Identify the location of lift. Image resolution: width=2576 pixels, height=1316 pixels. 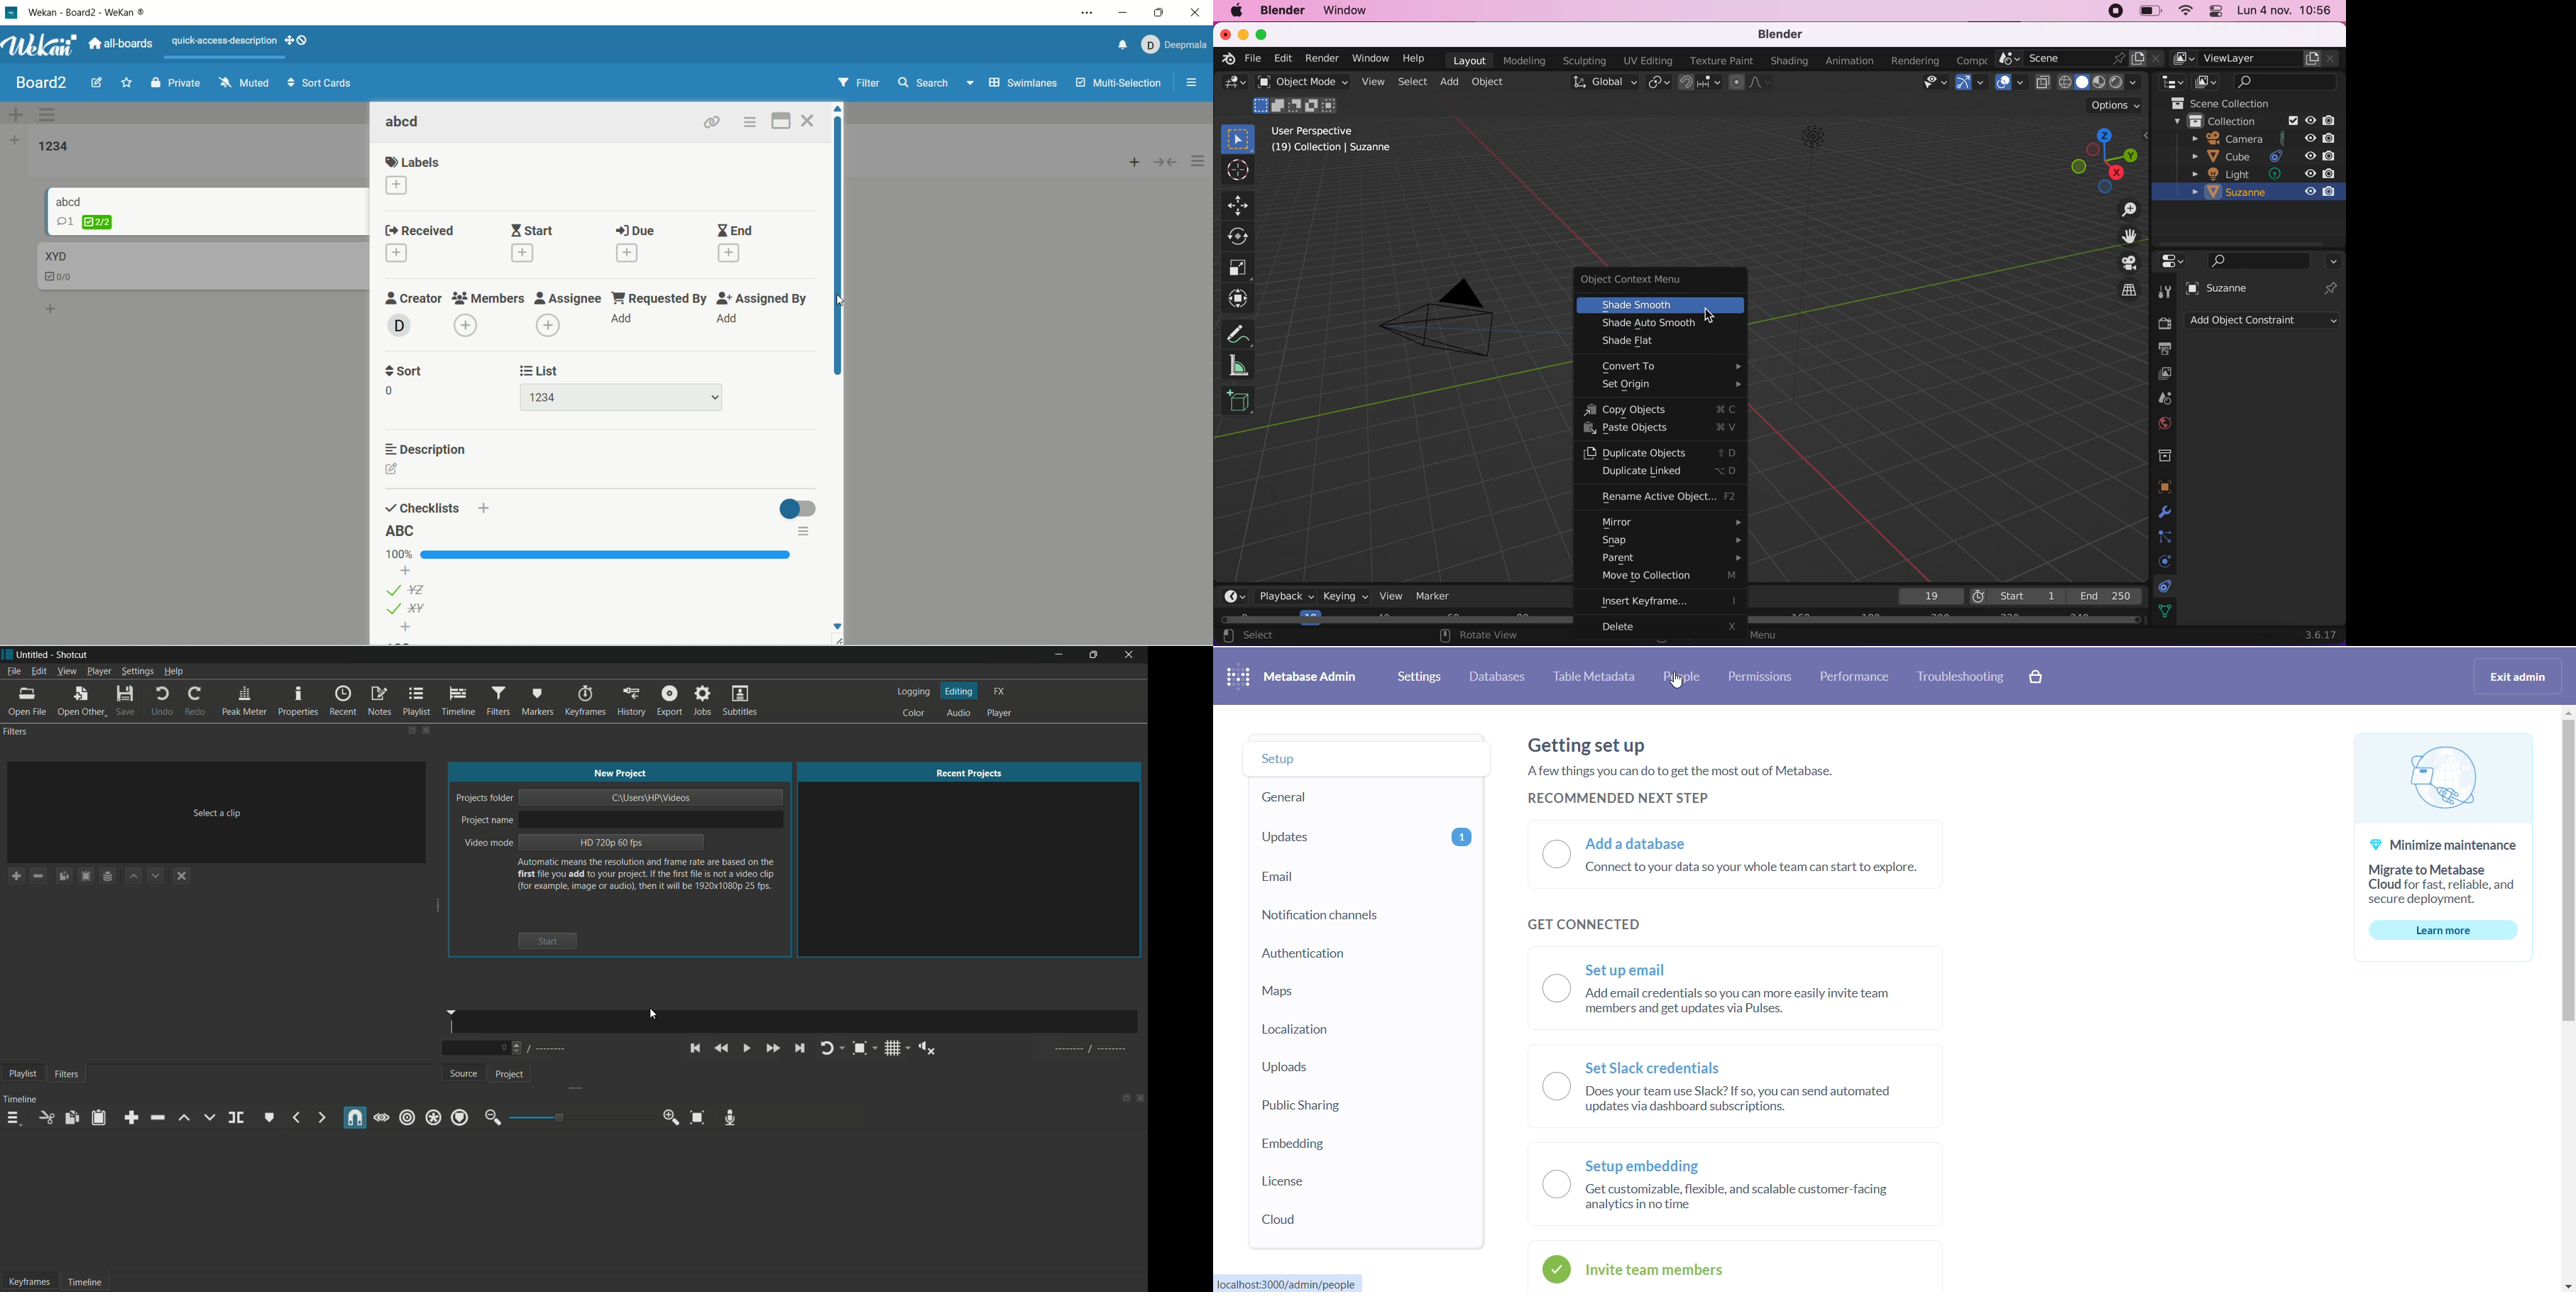
(182, 1118).